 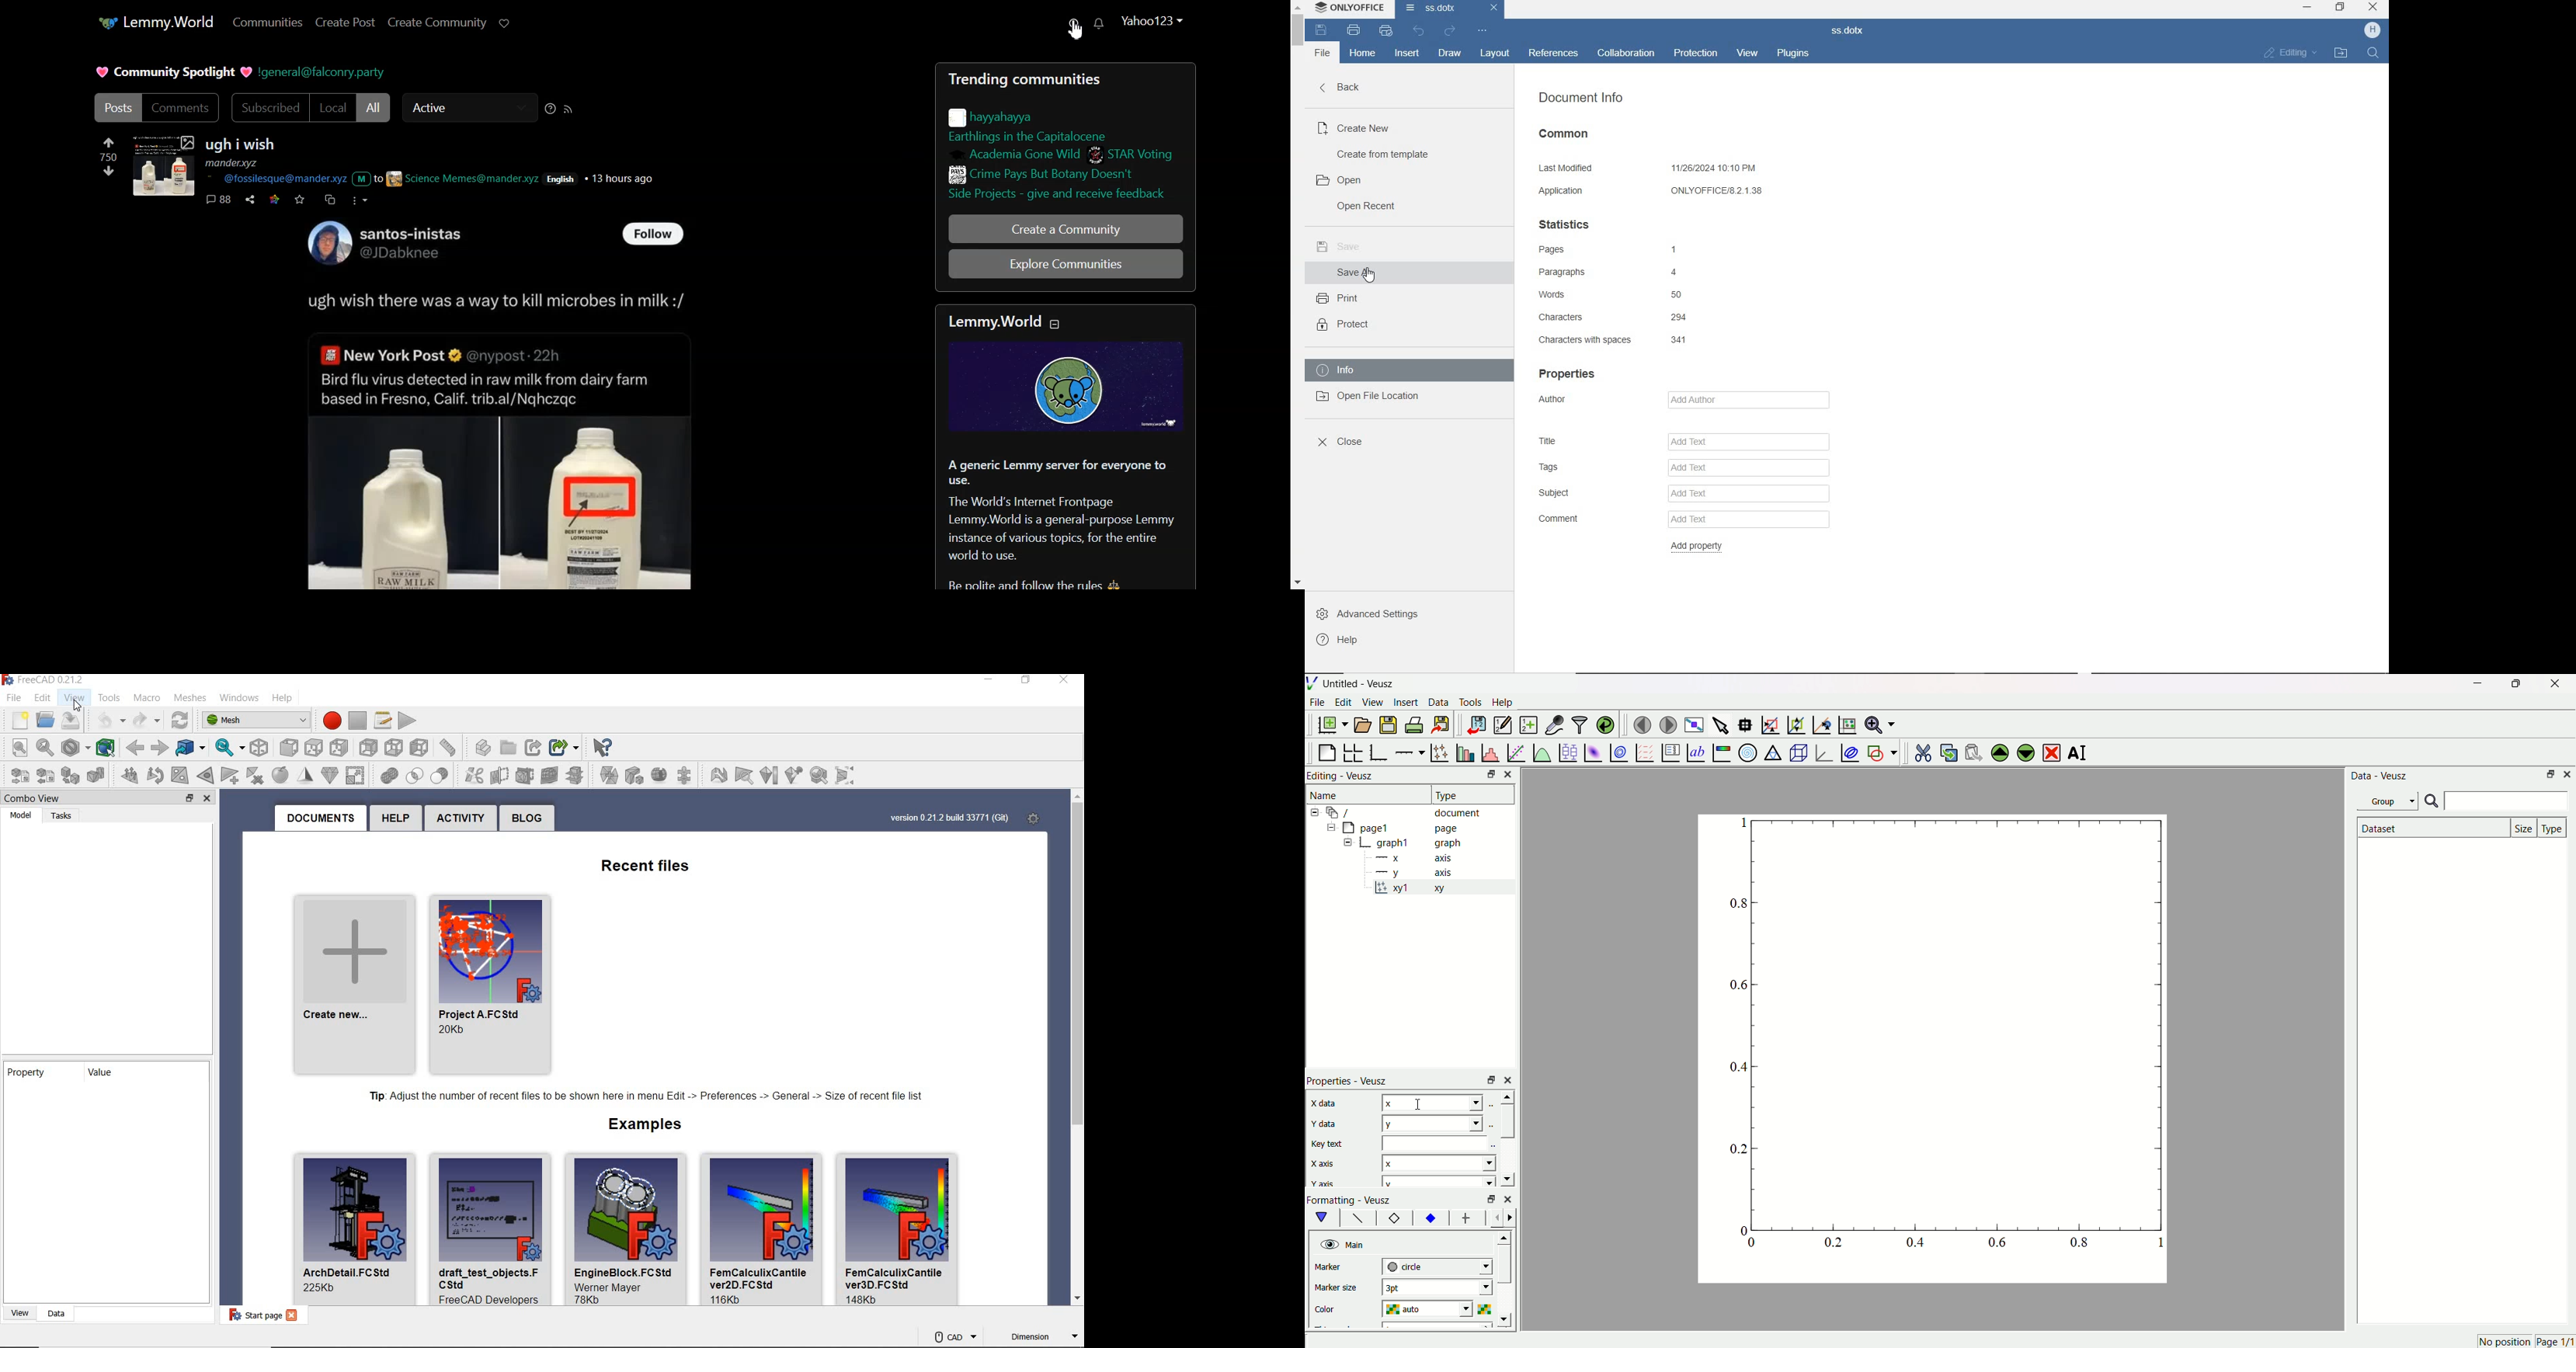 What do you see at coordinates (15, 775) in the screenshot?
I see `import mesh` at bounding box center [15, 775].